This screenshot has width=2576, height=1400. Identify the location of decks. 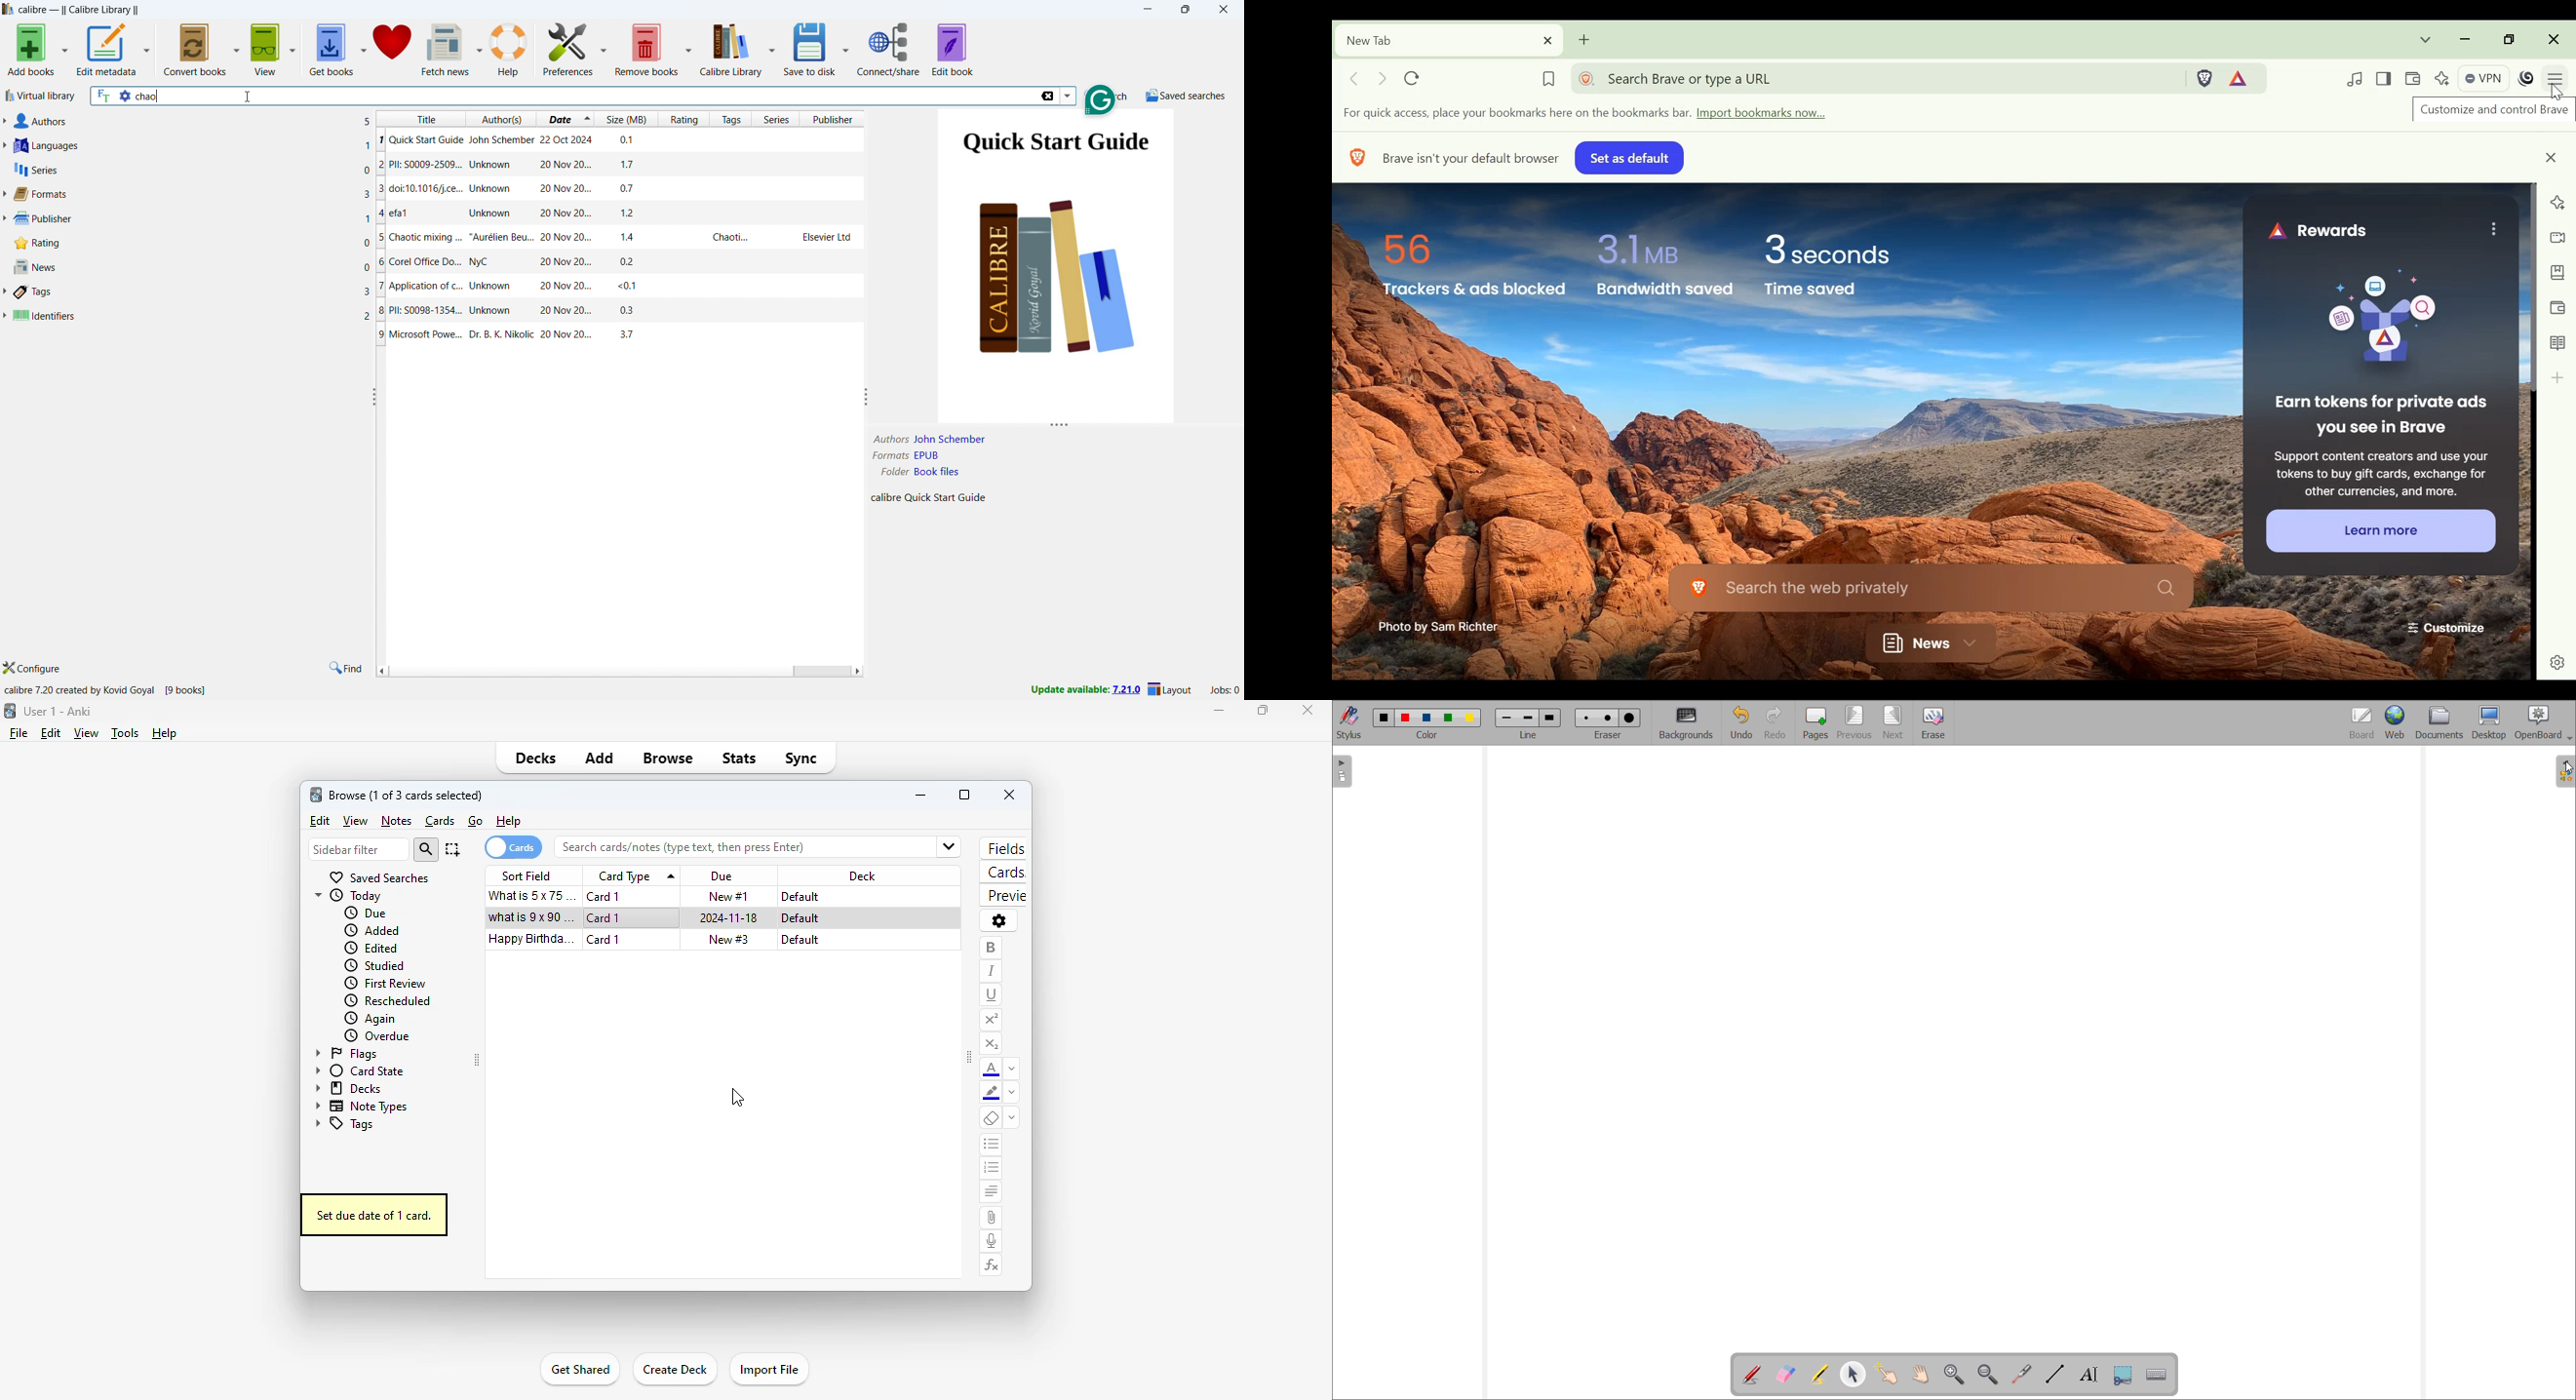
(536, 758).